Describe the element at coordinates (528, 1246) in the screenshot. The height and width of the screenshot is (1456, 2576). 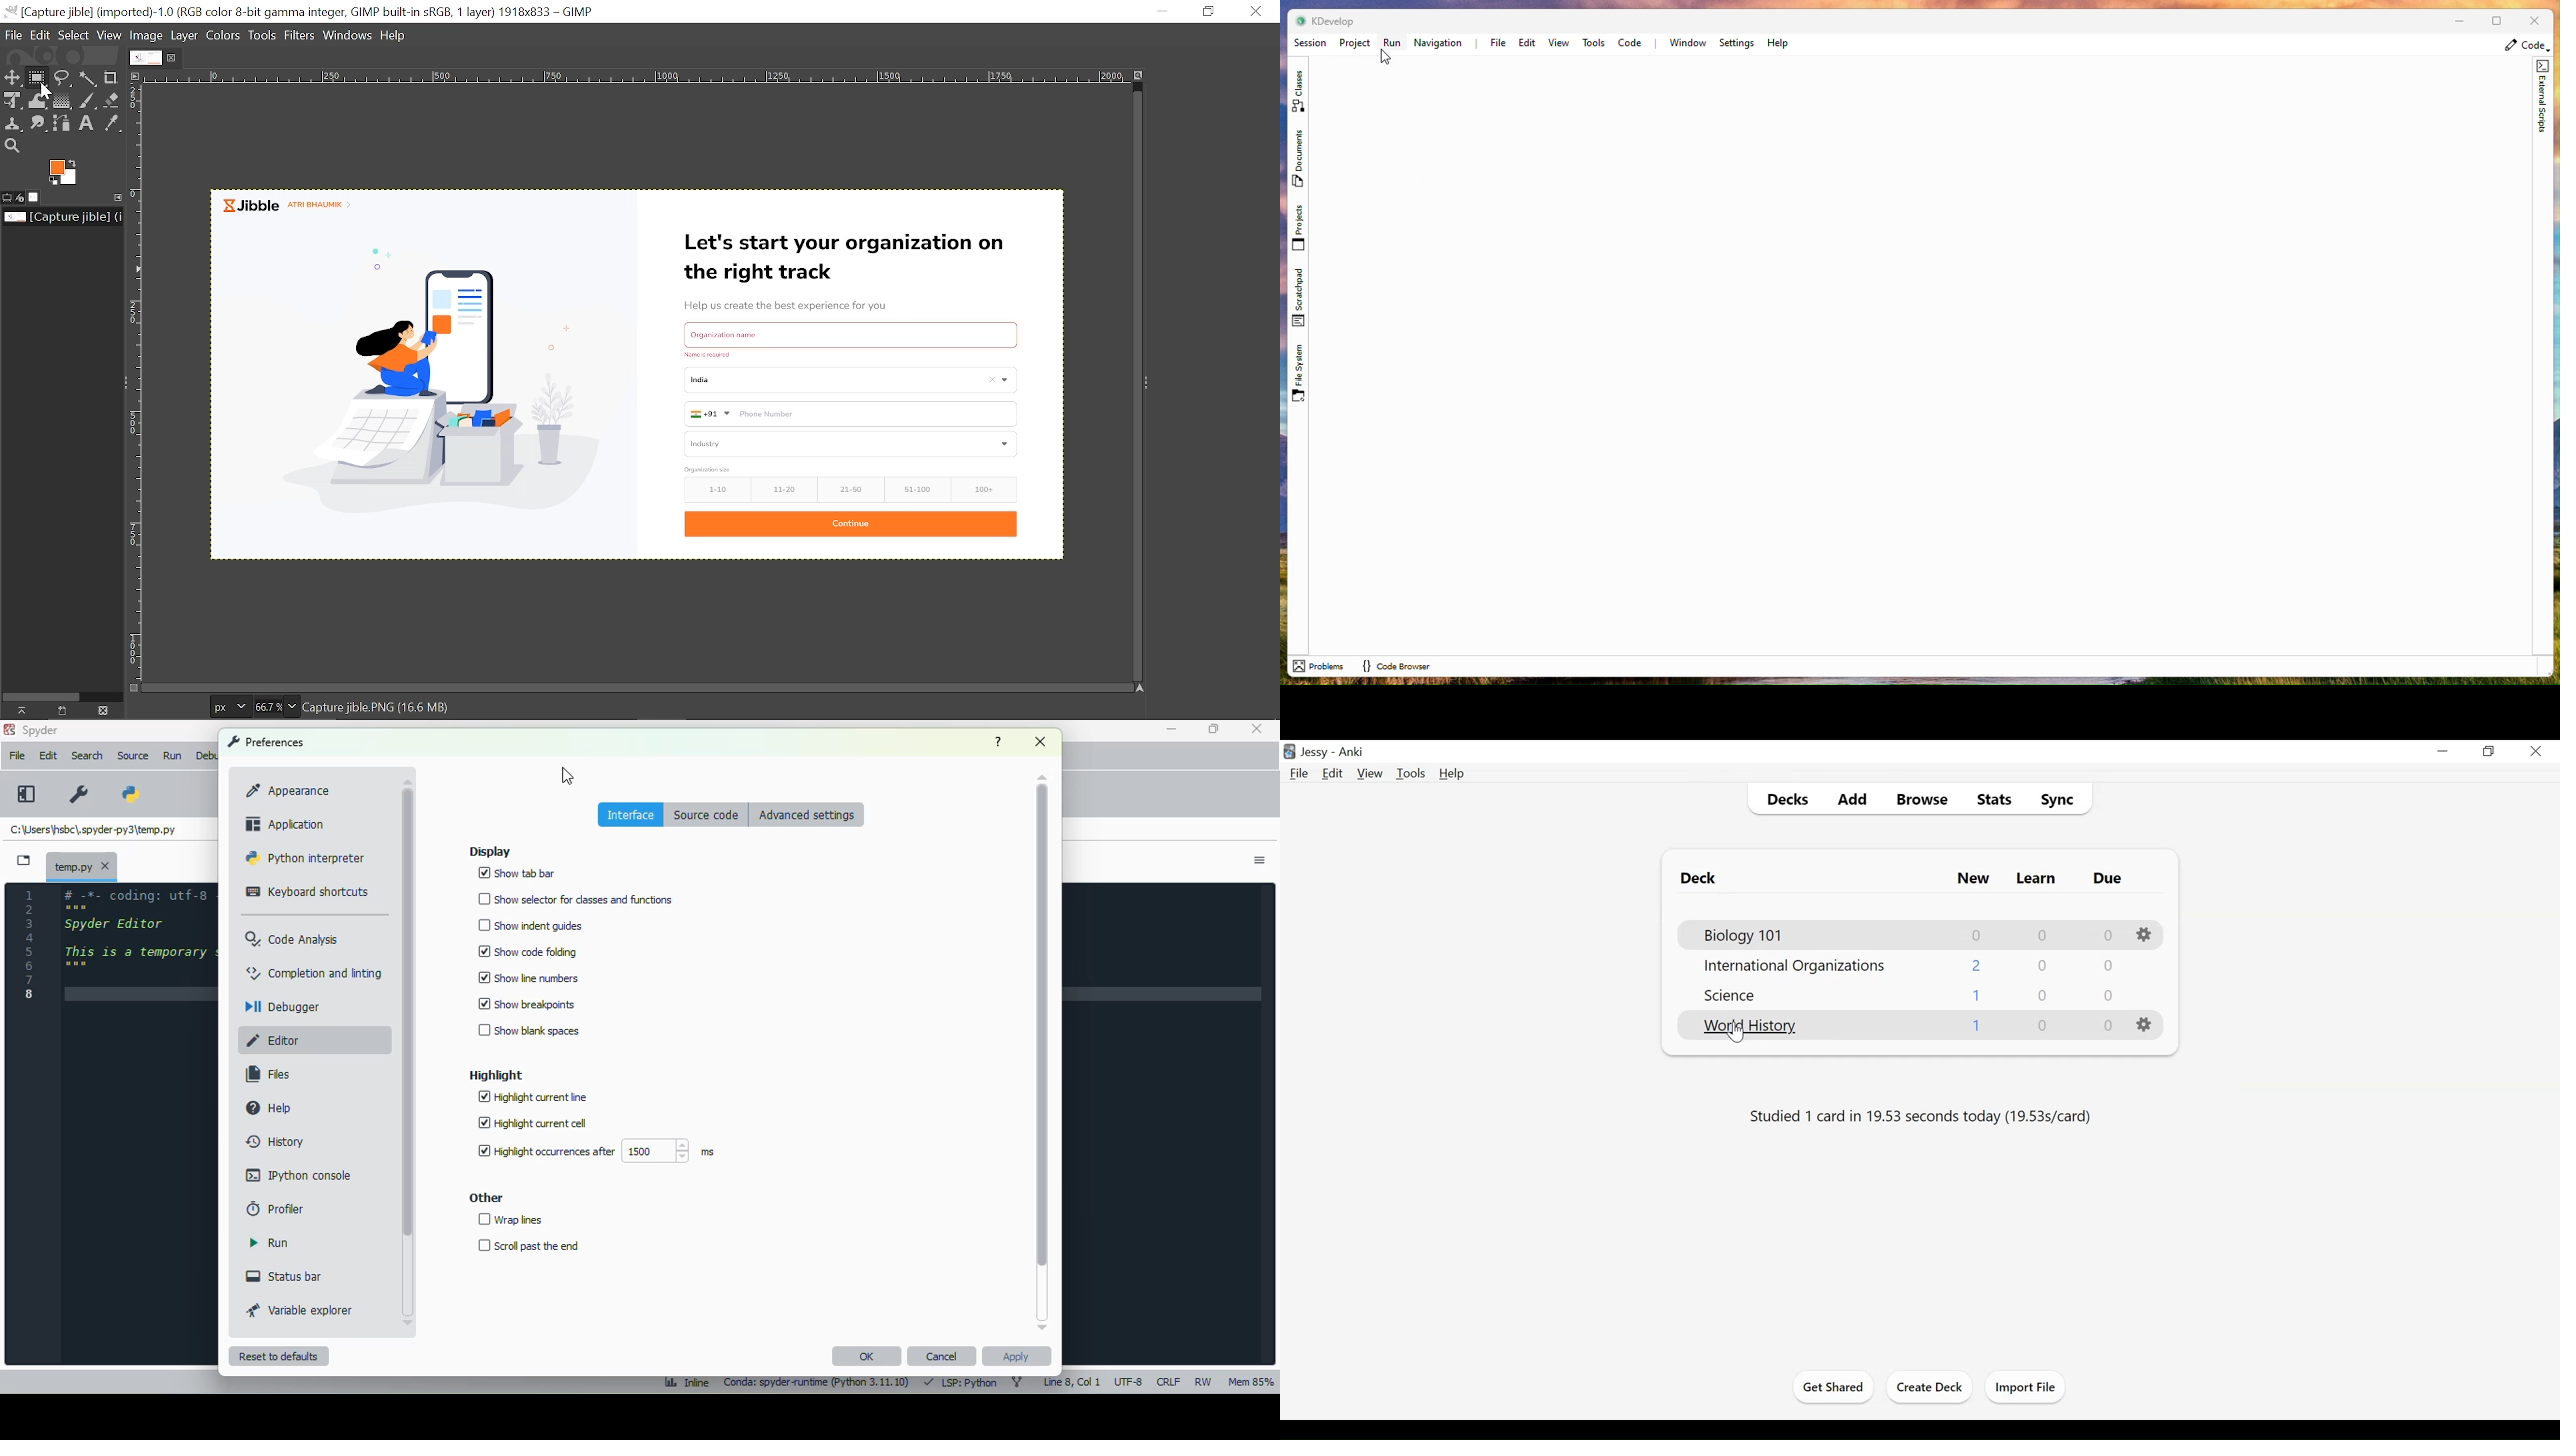
I see `scroll pass the end` at that location.